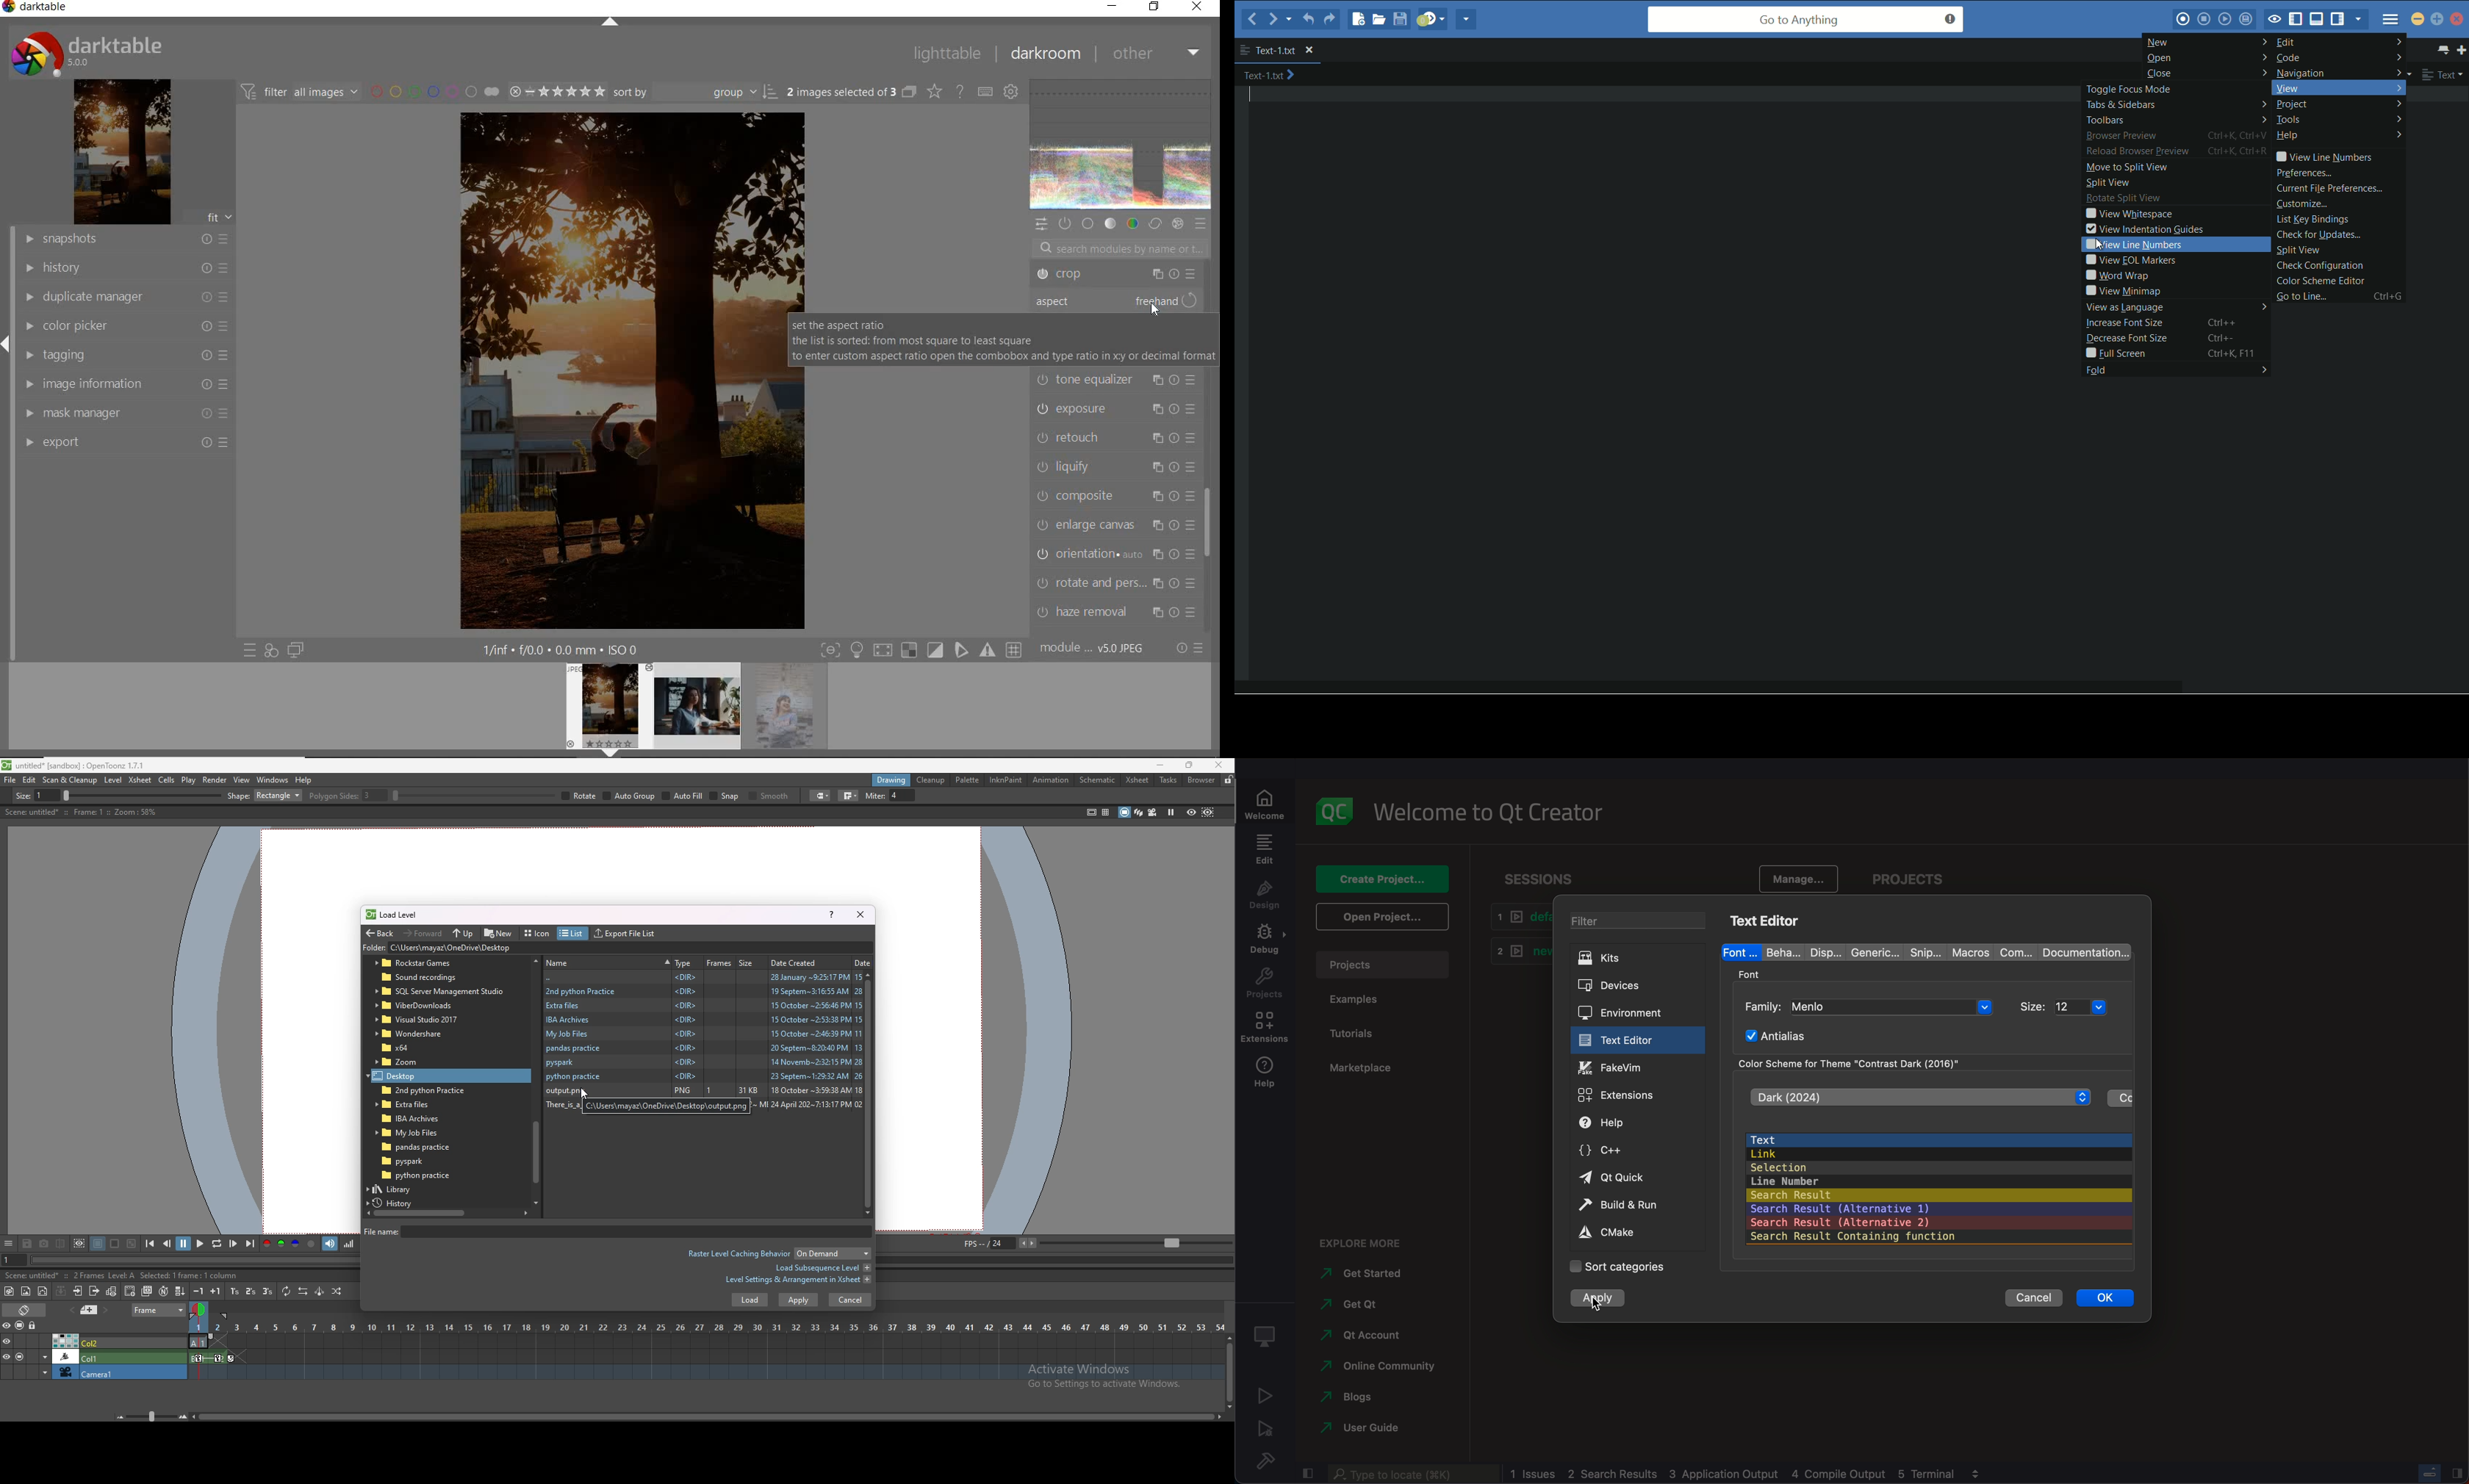  Describe the element at coordinates (26, 1292) in the screenshot. I see `new raster level` at that location.